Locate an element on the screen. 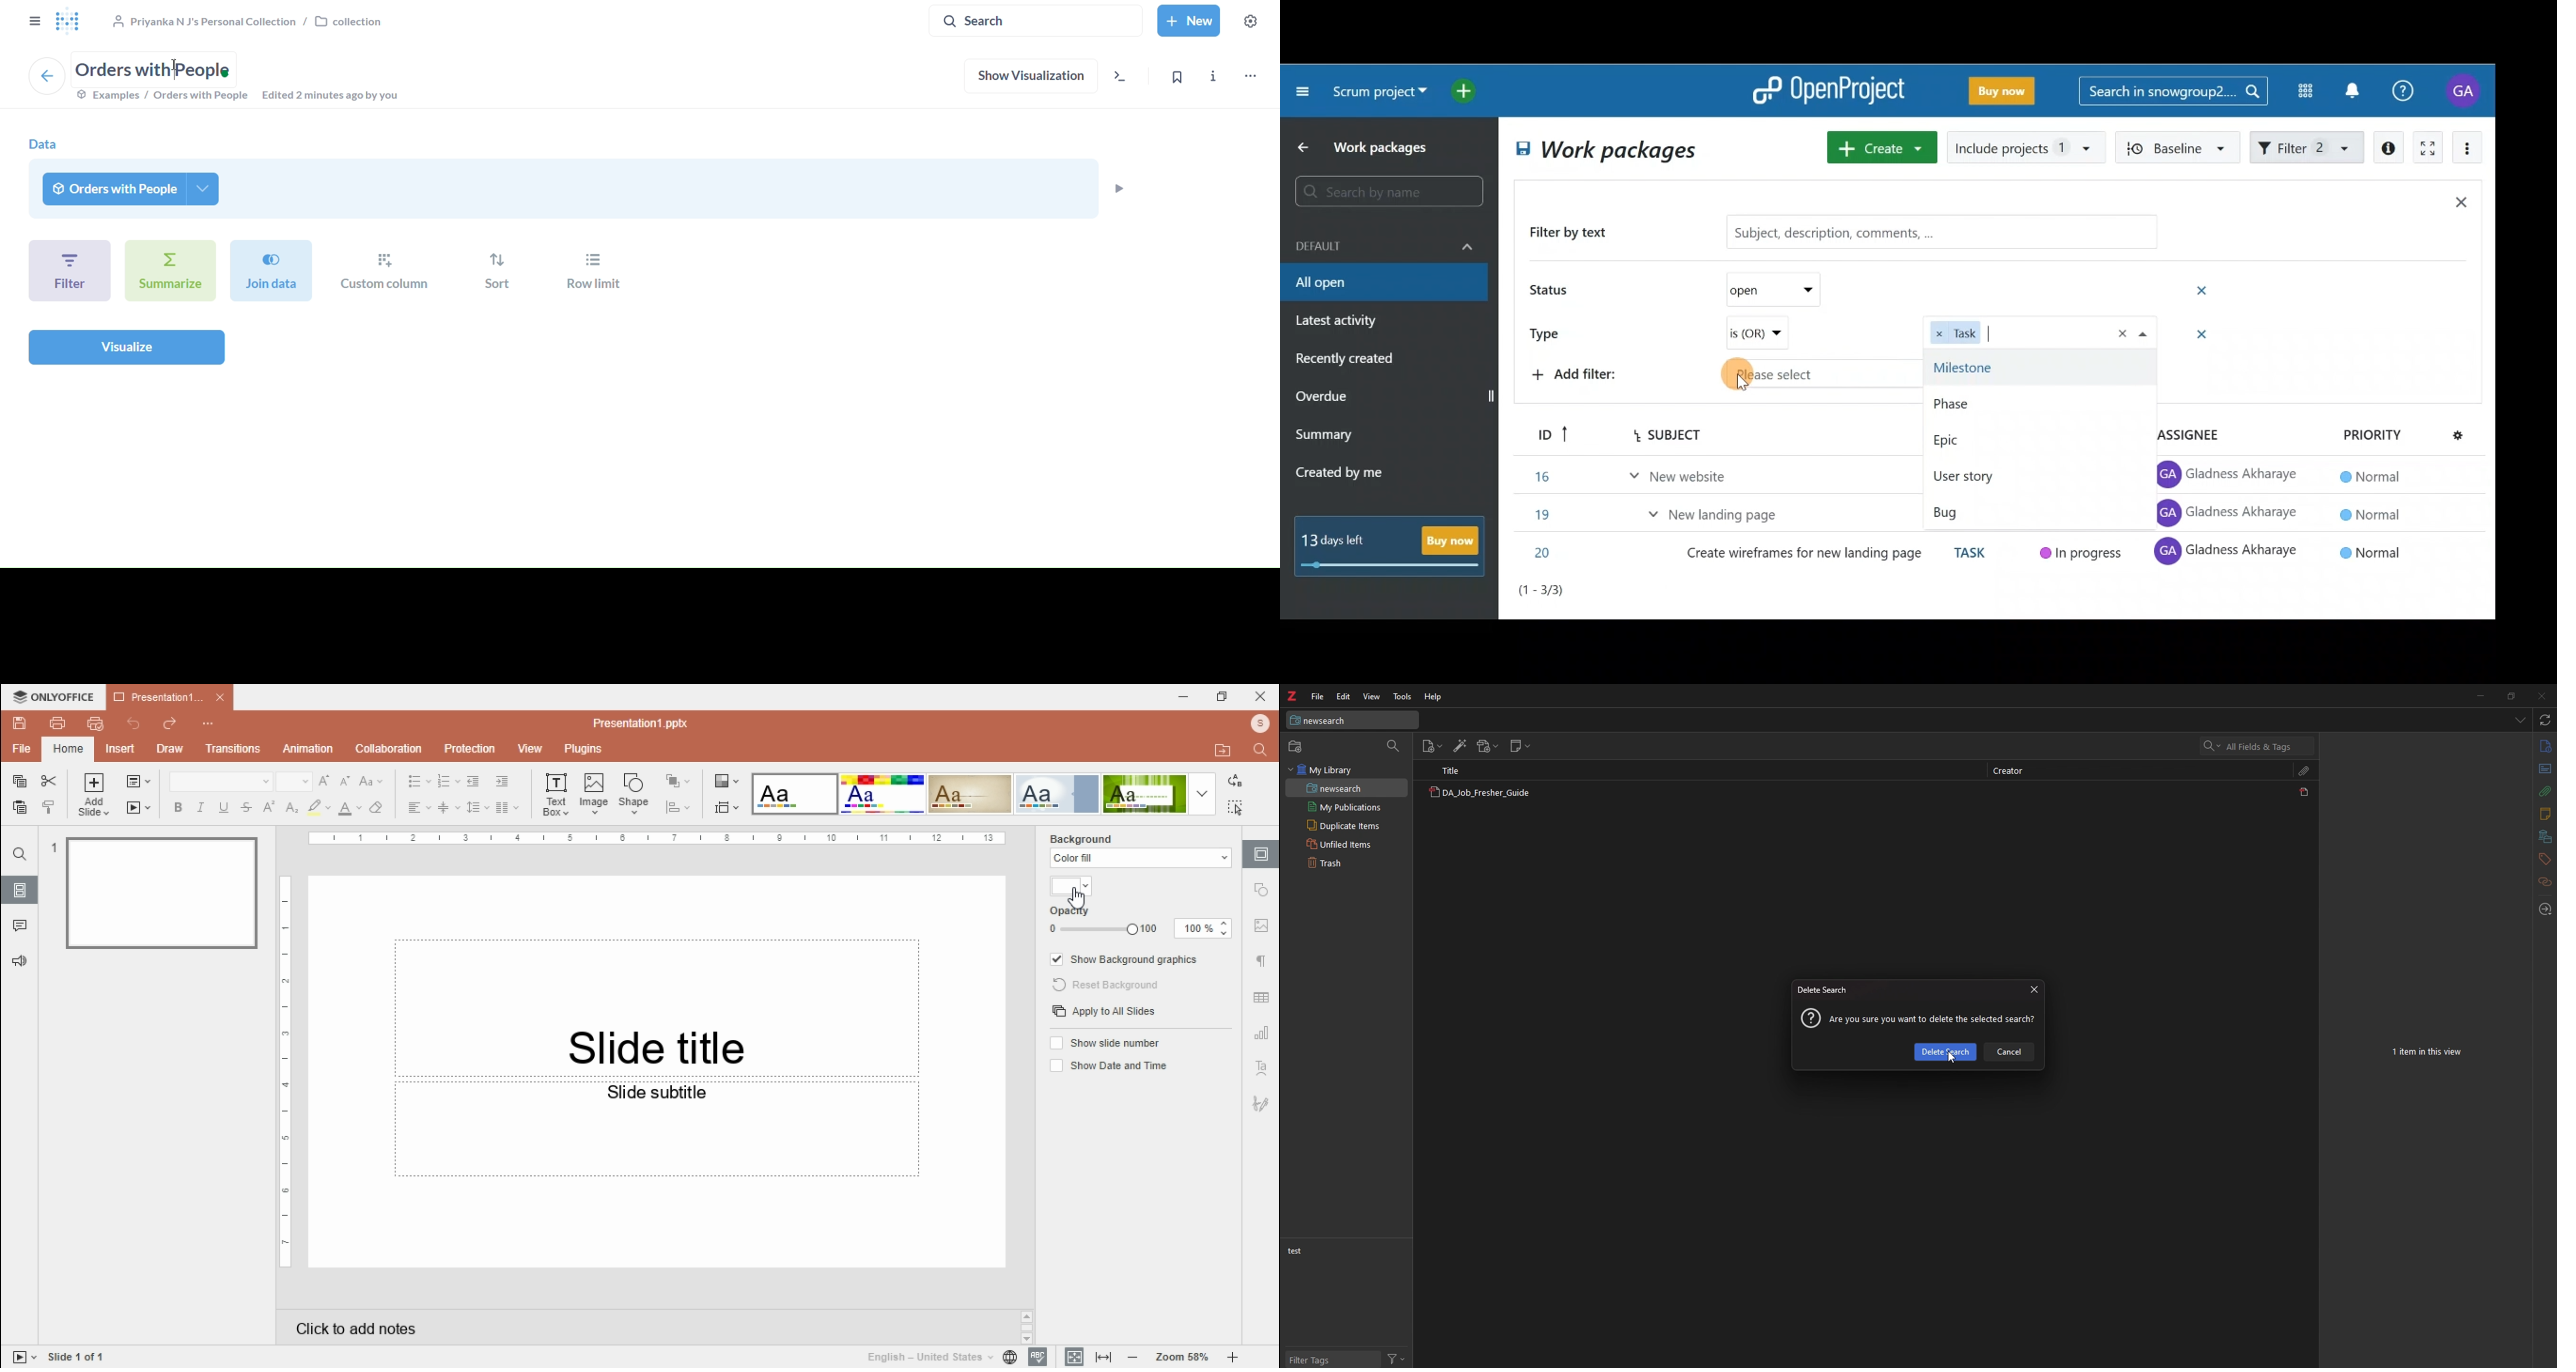  replace is located at coordinates (1236, 781).